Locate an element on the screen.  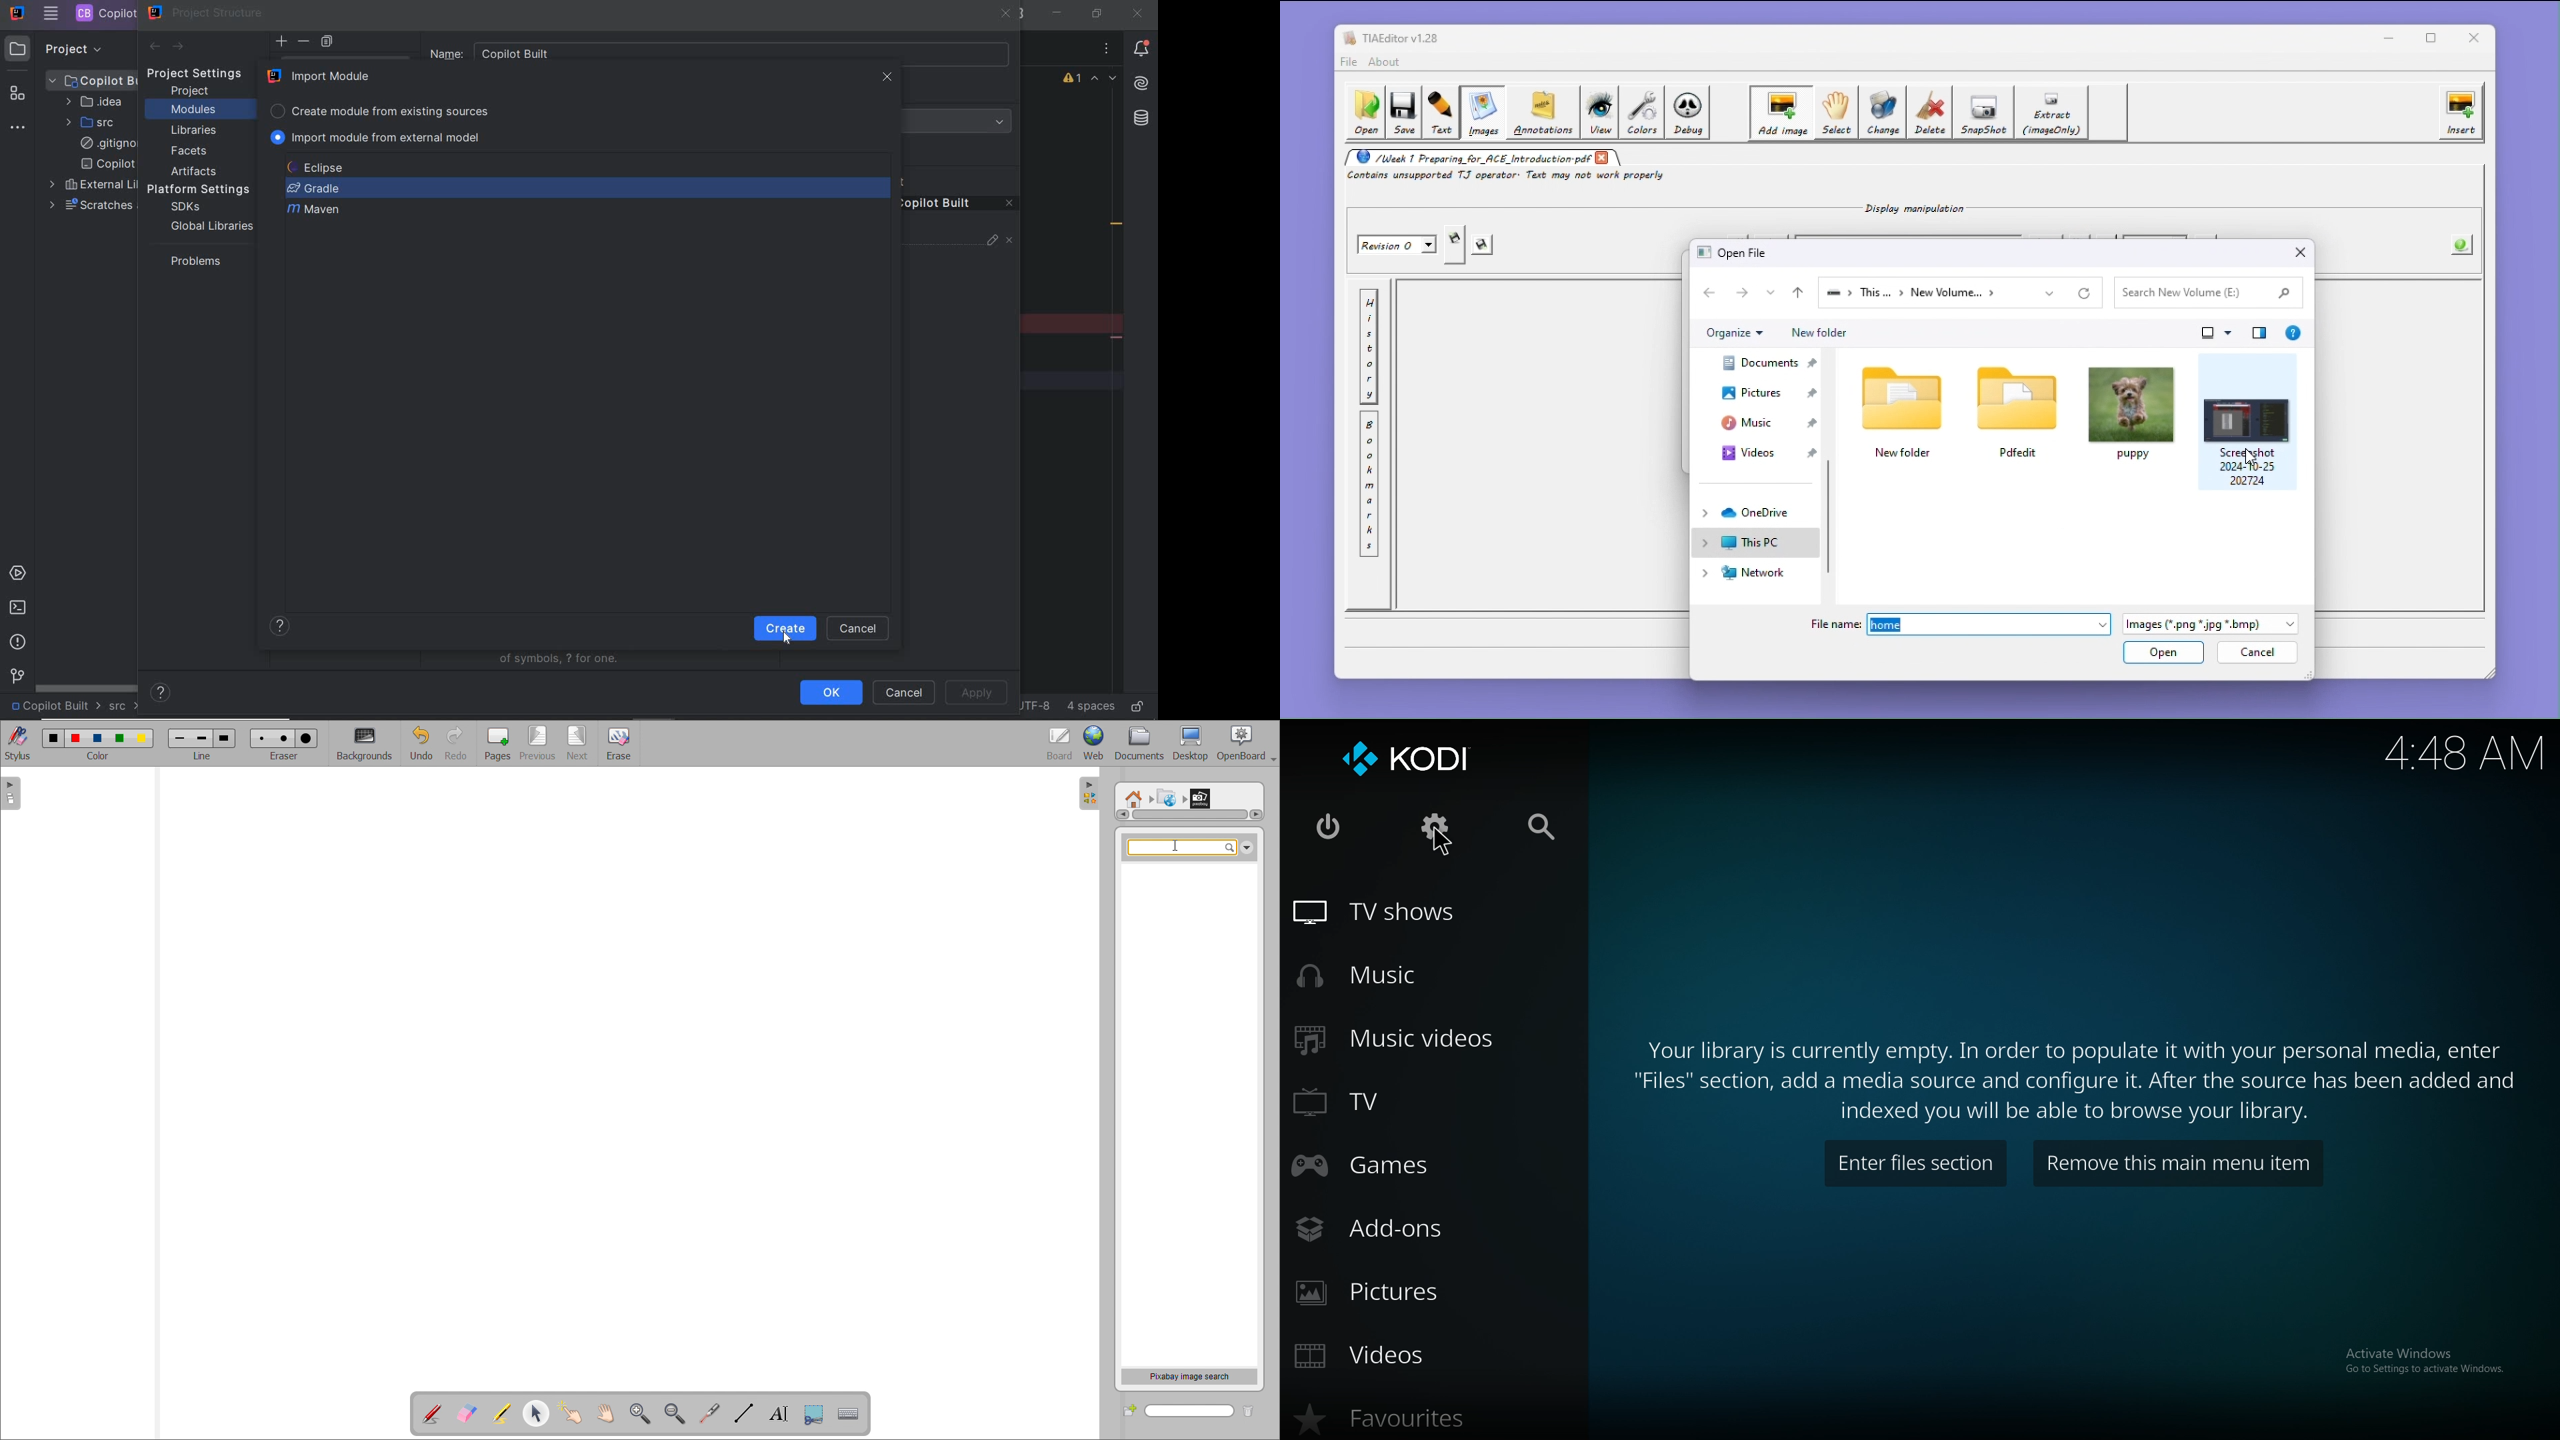
remove item is located at coordinates (2180, 1164).